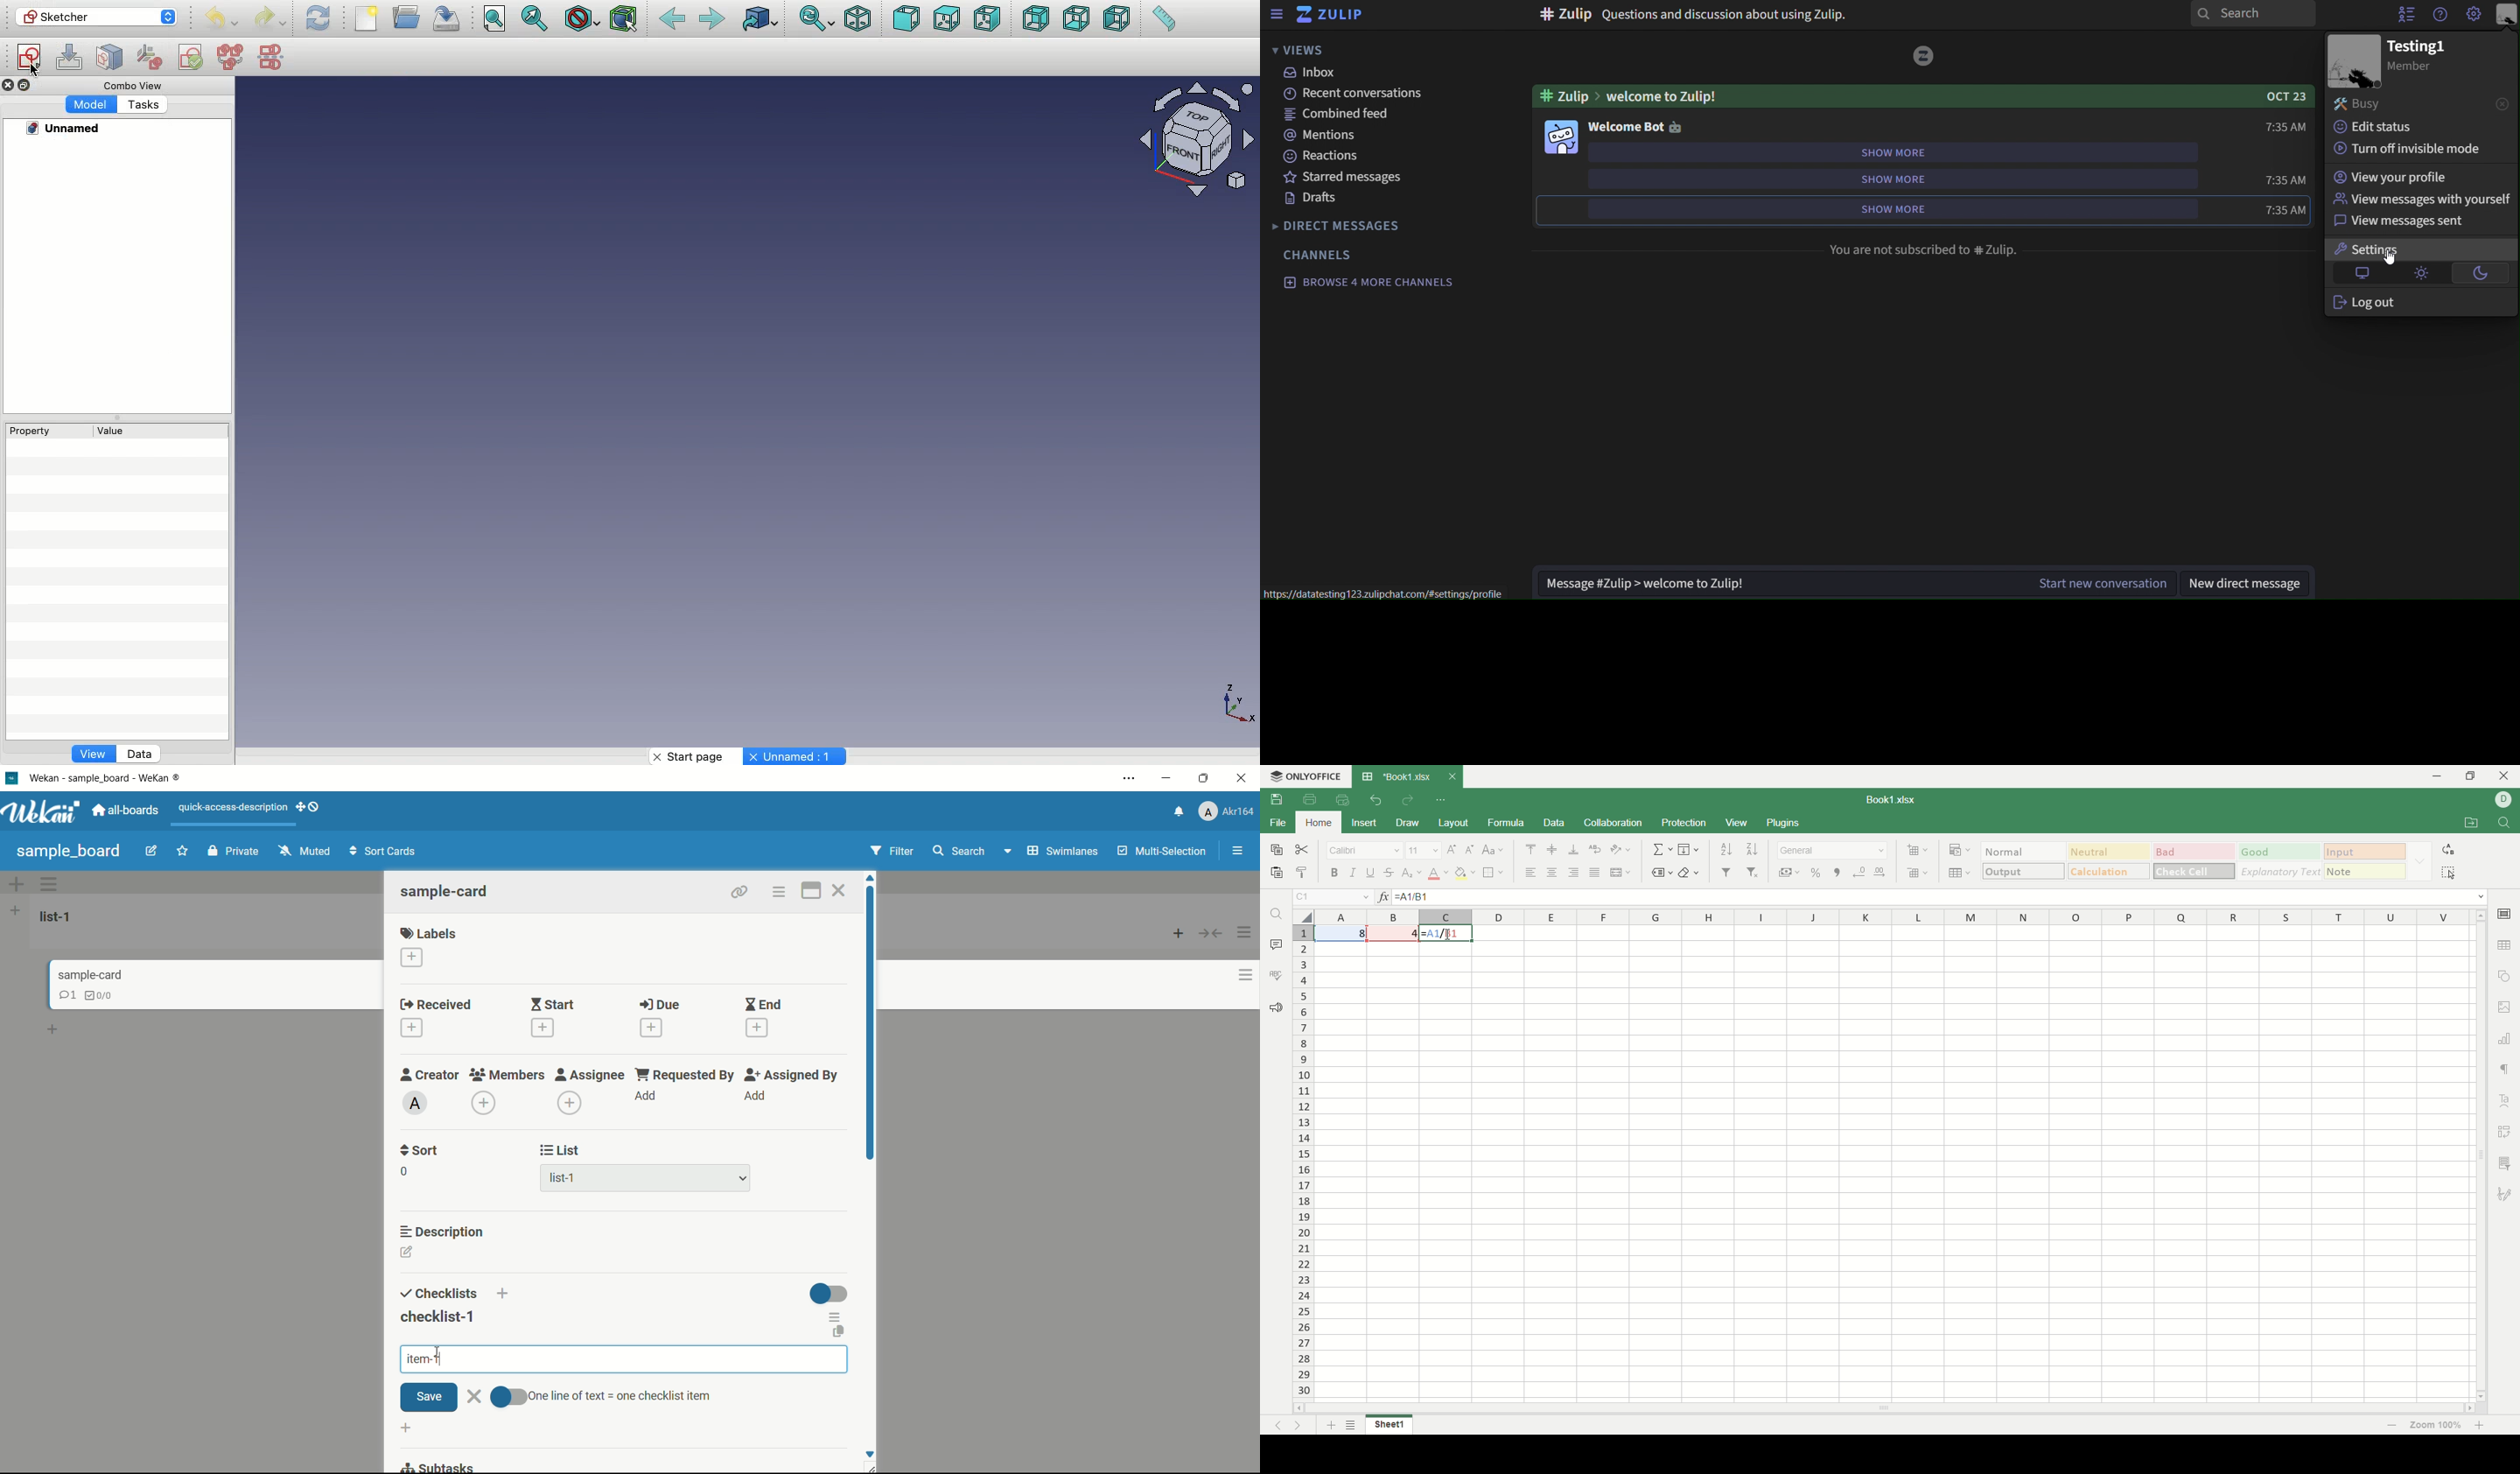  I want to click on insert function, so click(1383, 897).